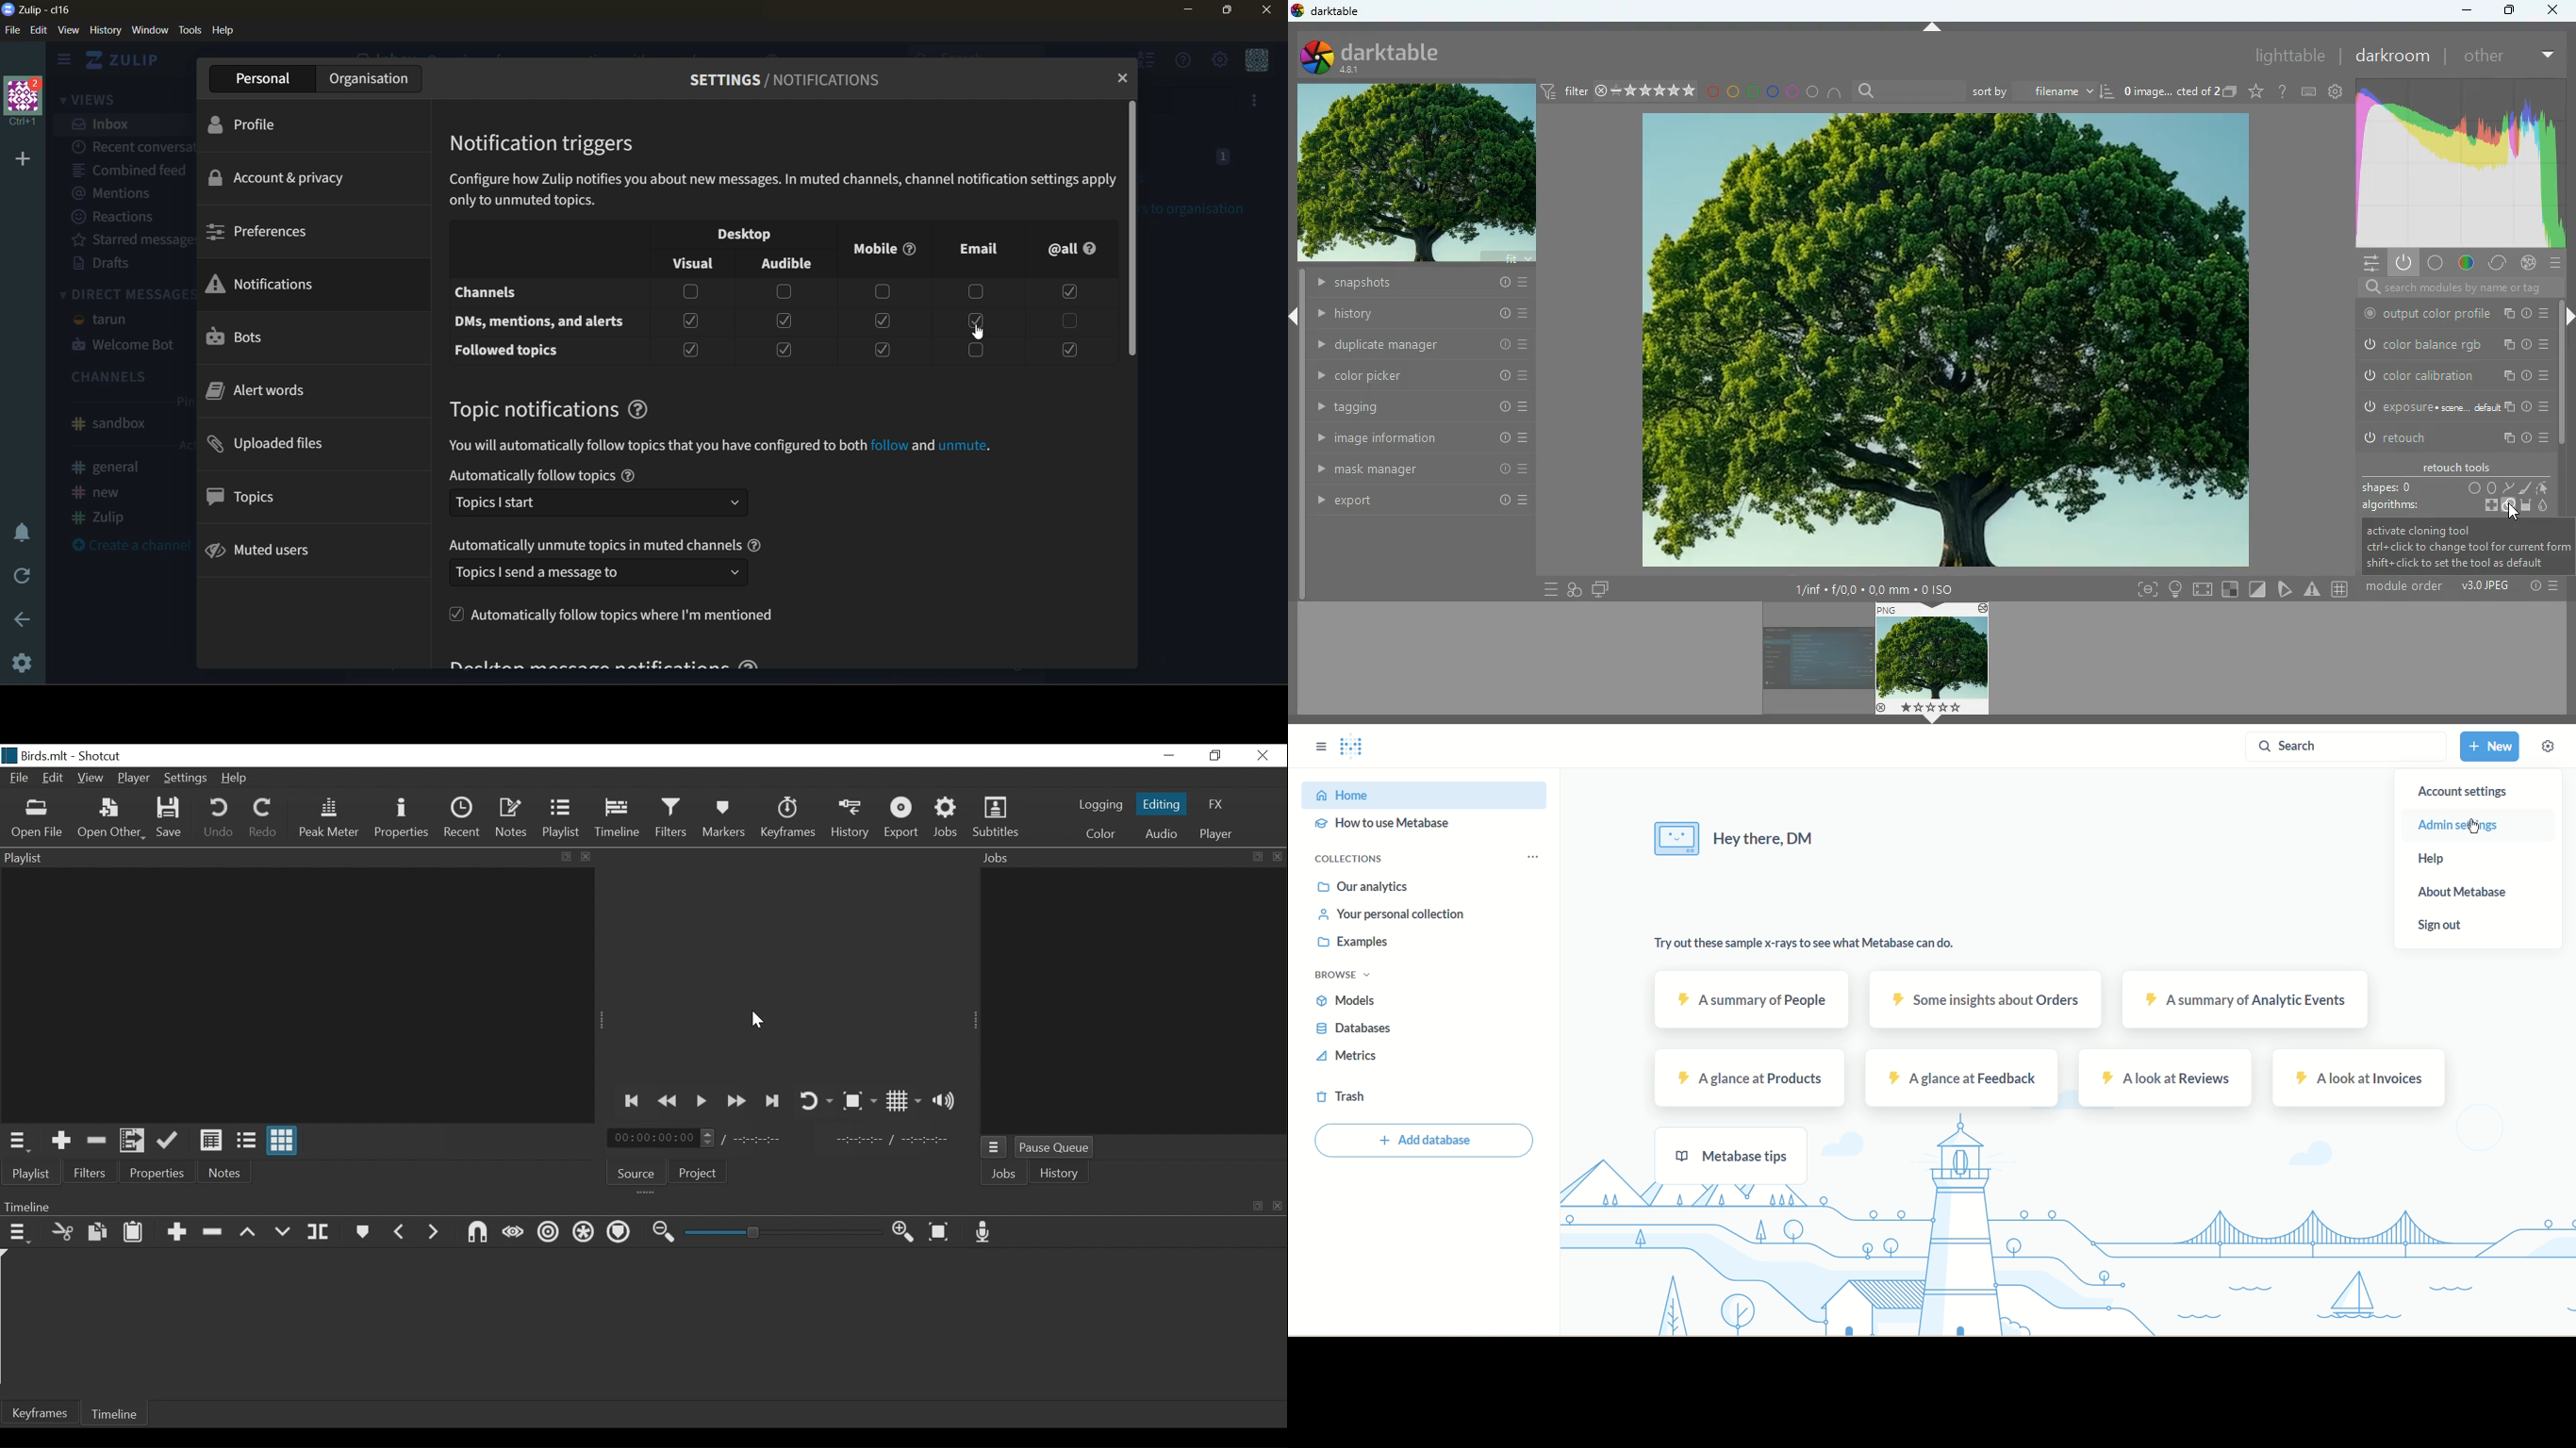 This screenshot has width=2576, height=1456. What do you see at coordinates (294, 994) in the screenshot?
I see `Clip Thumbnail` at bounding box center [294, 994].